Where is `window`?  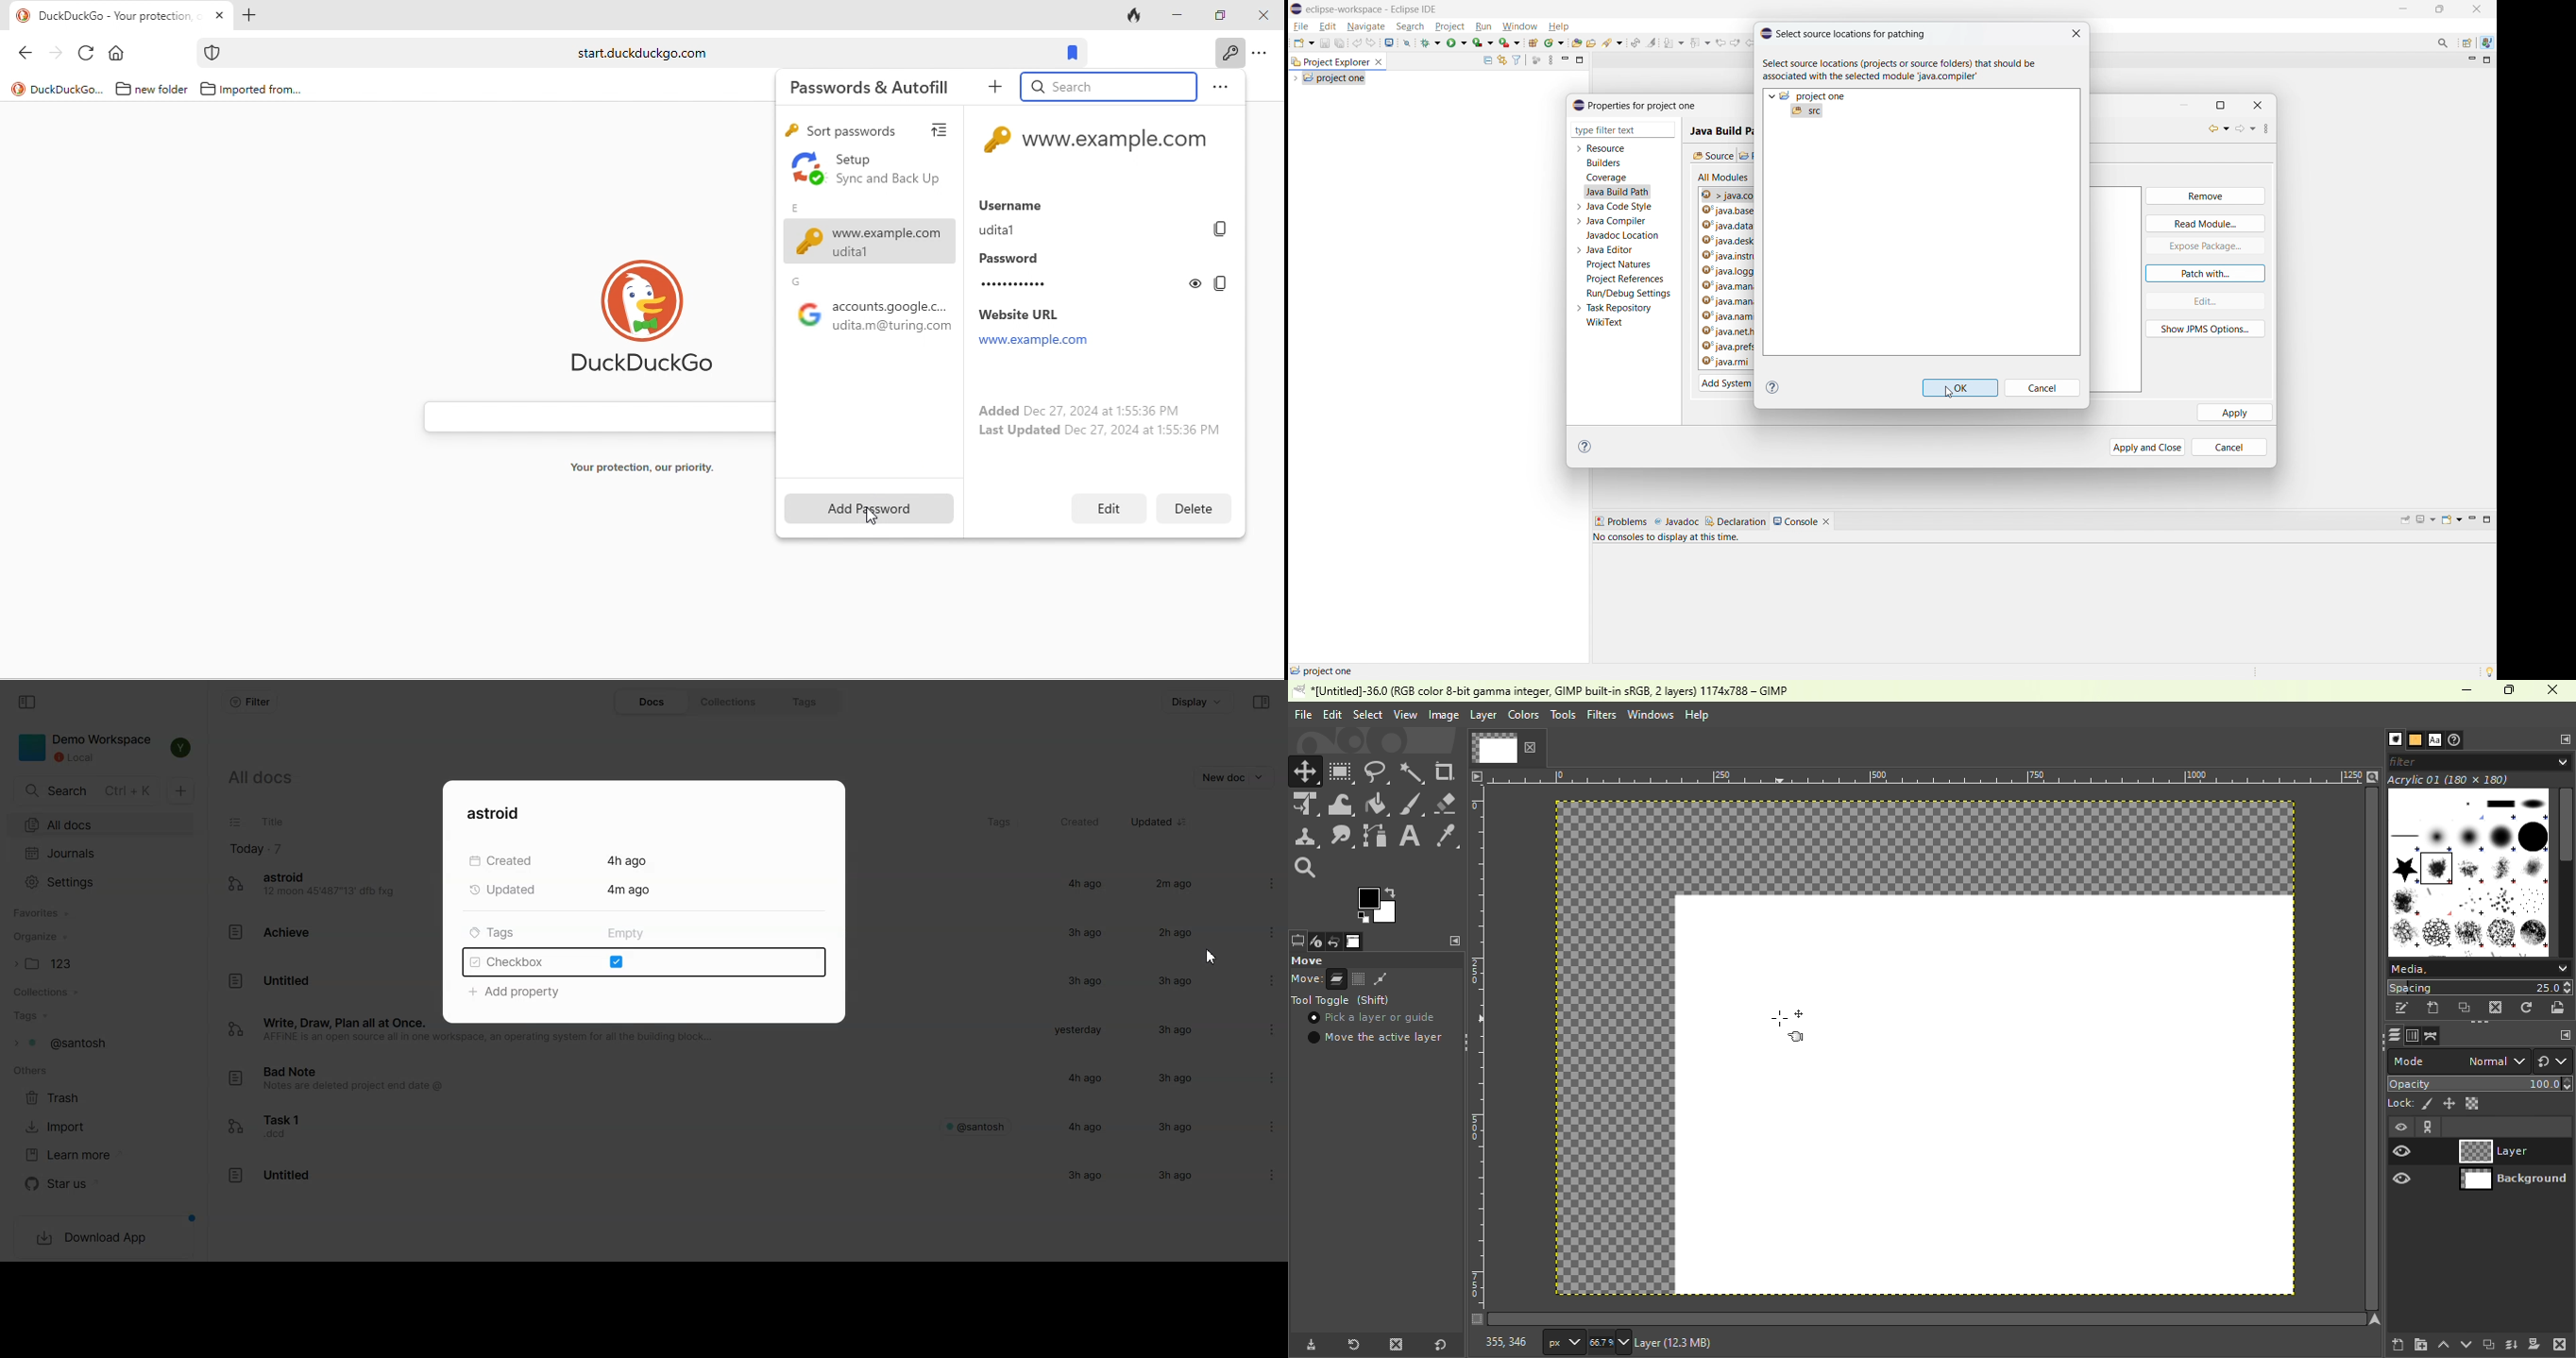
window is located at coordinates (1519, 27).